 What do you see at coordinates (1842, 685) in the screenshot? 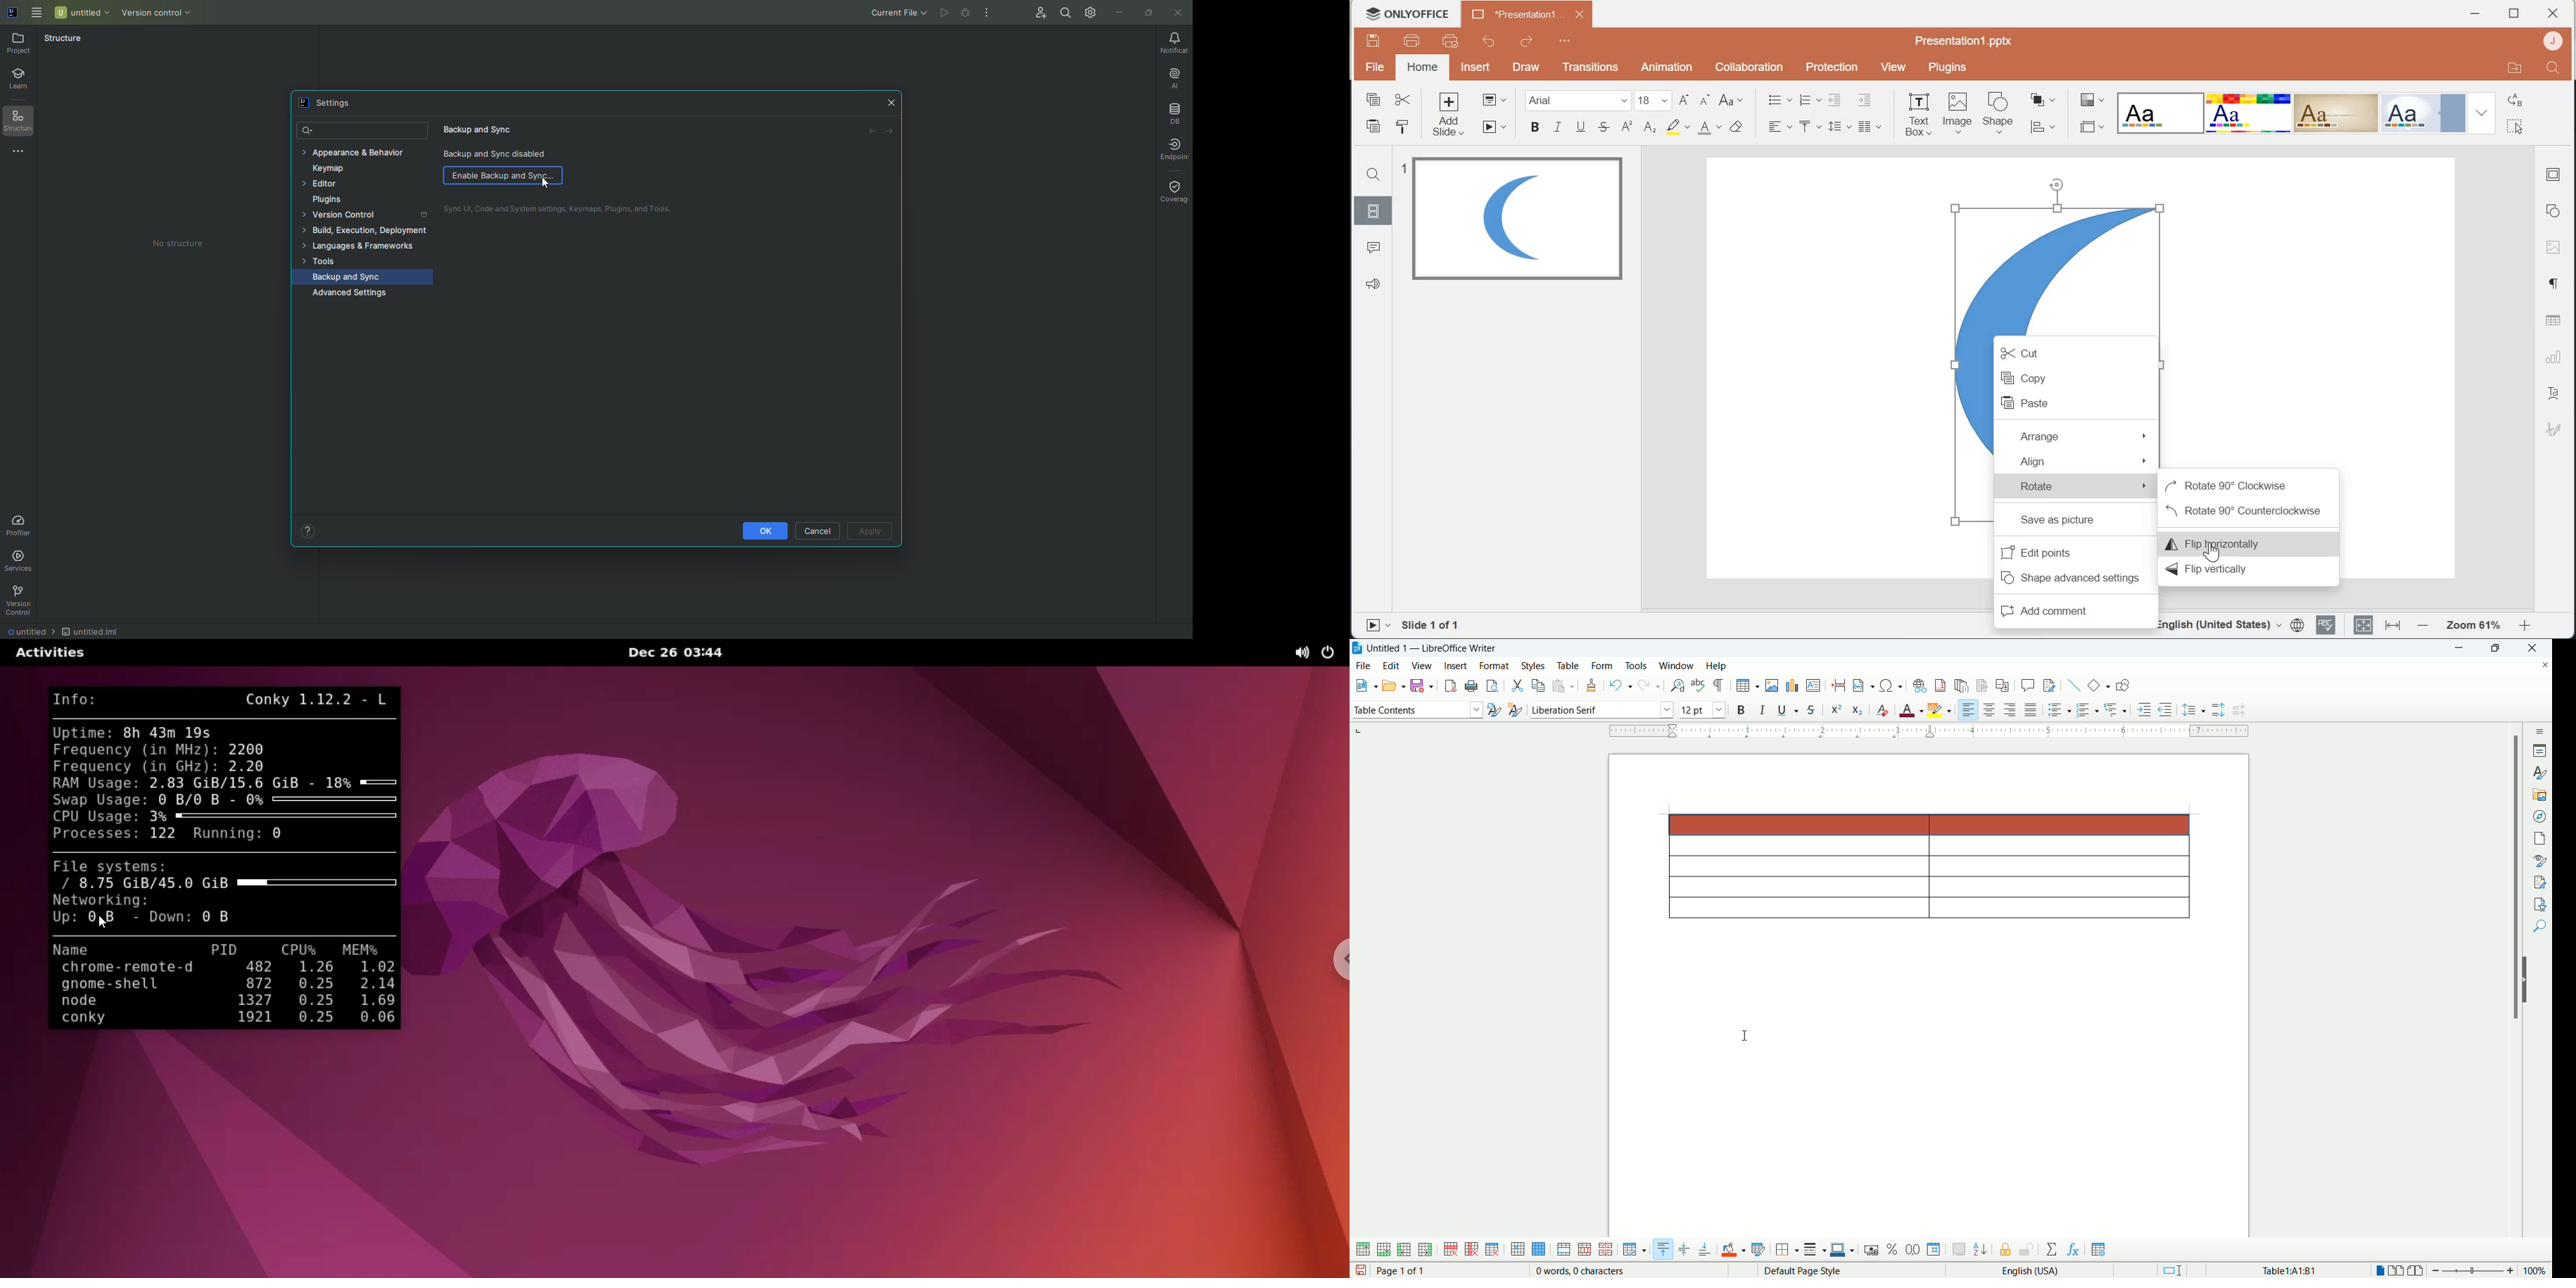
I see `insert page break` at bounding box center [1842, 685].